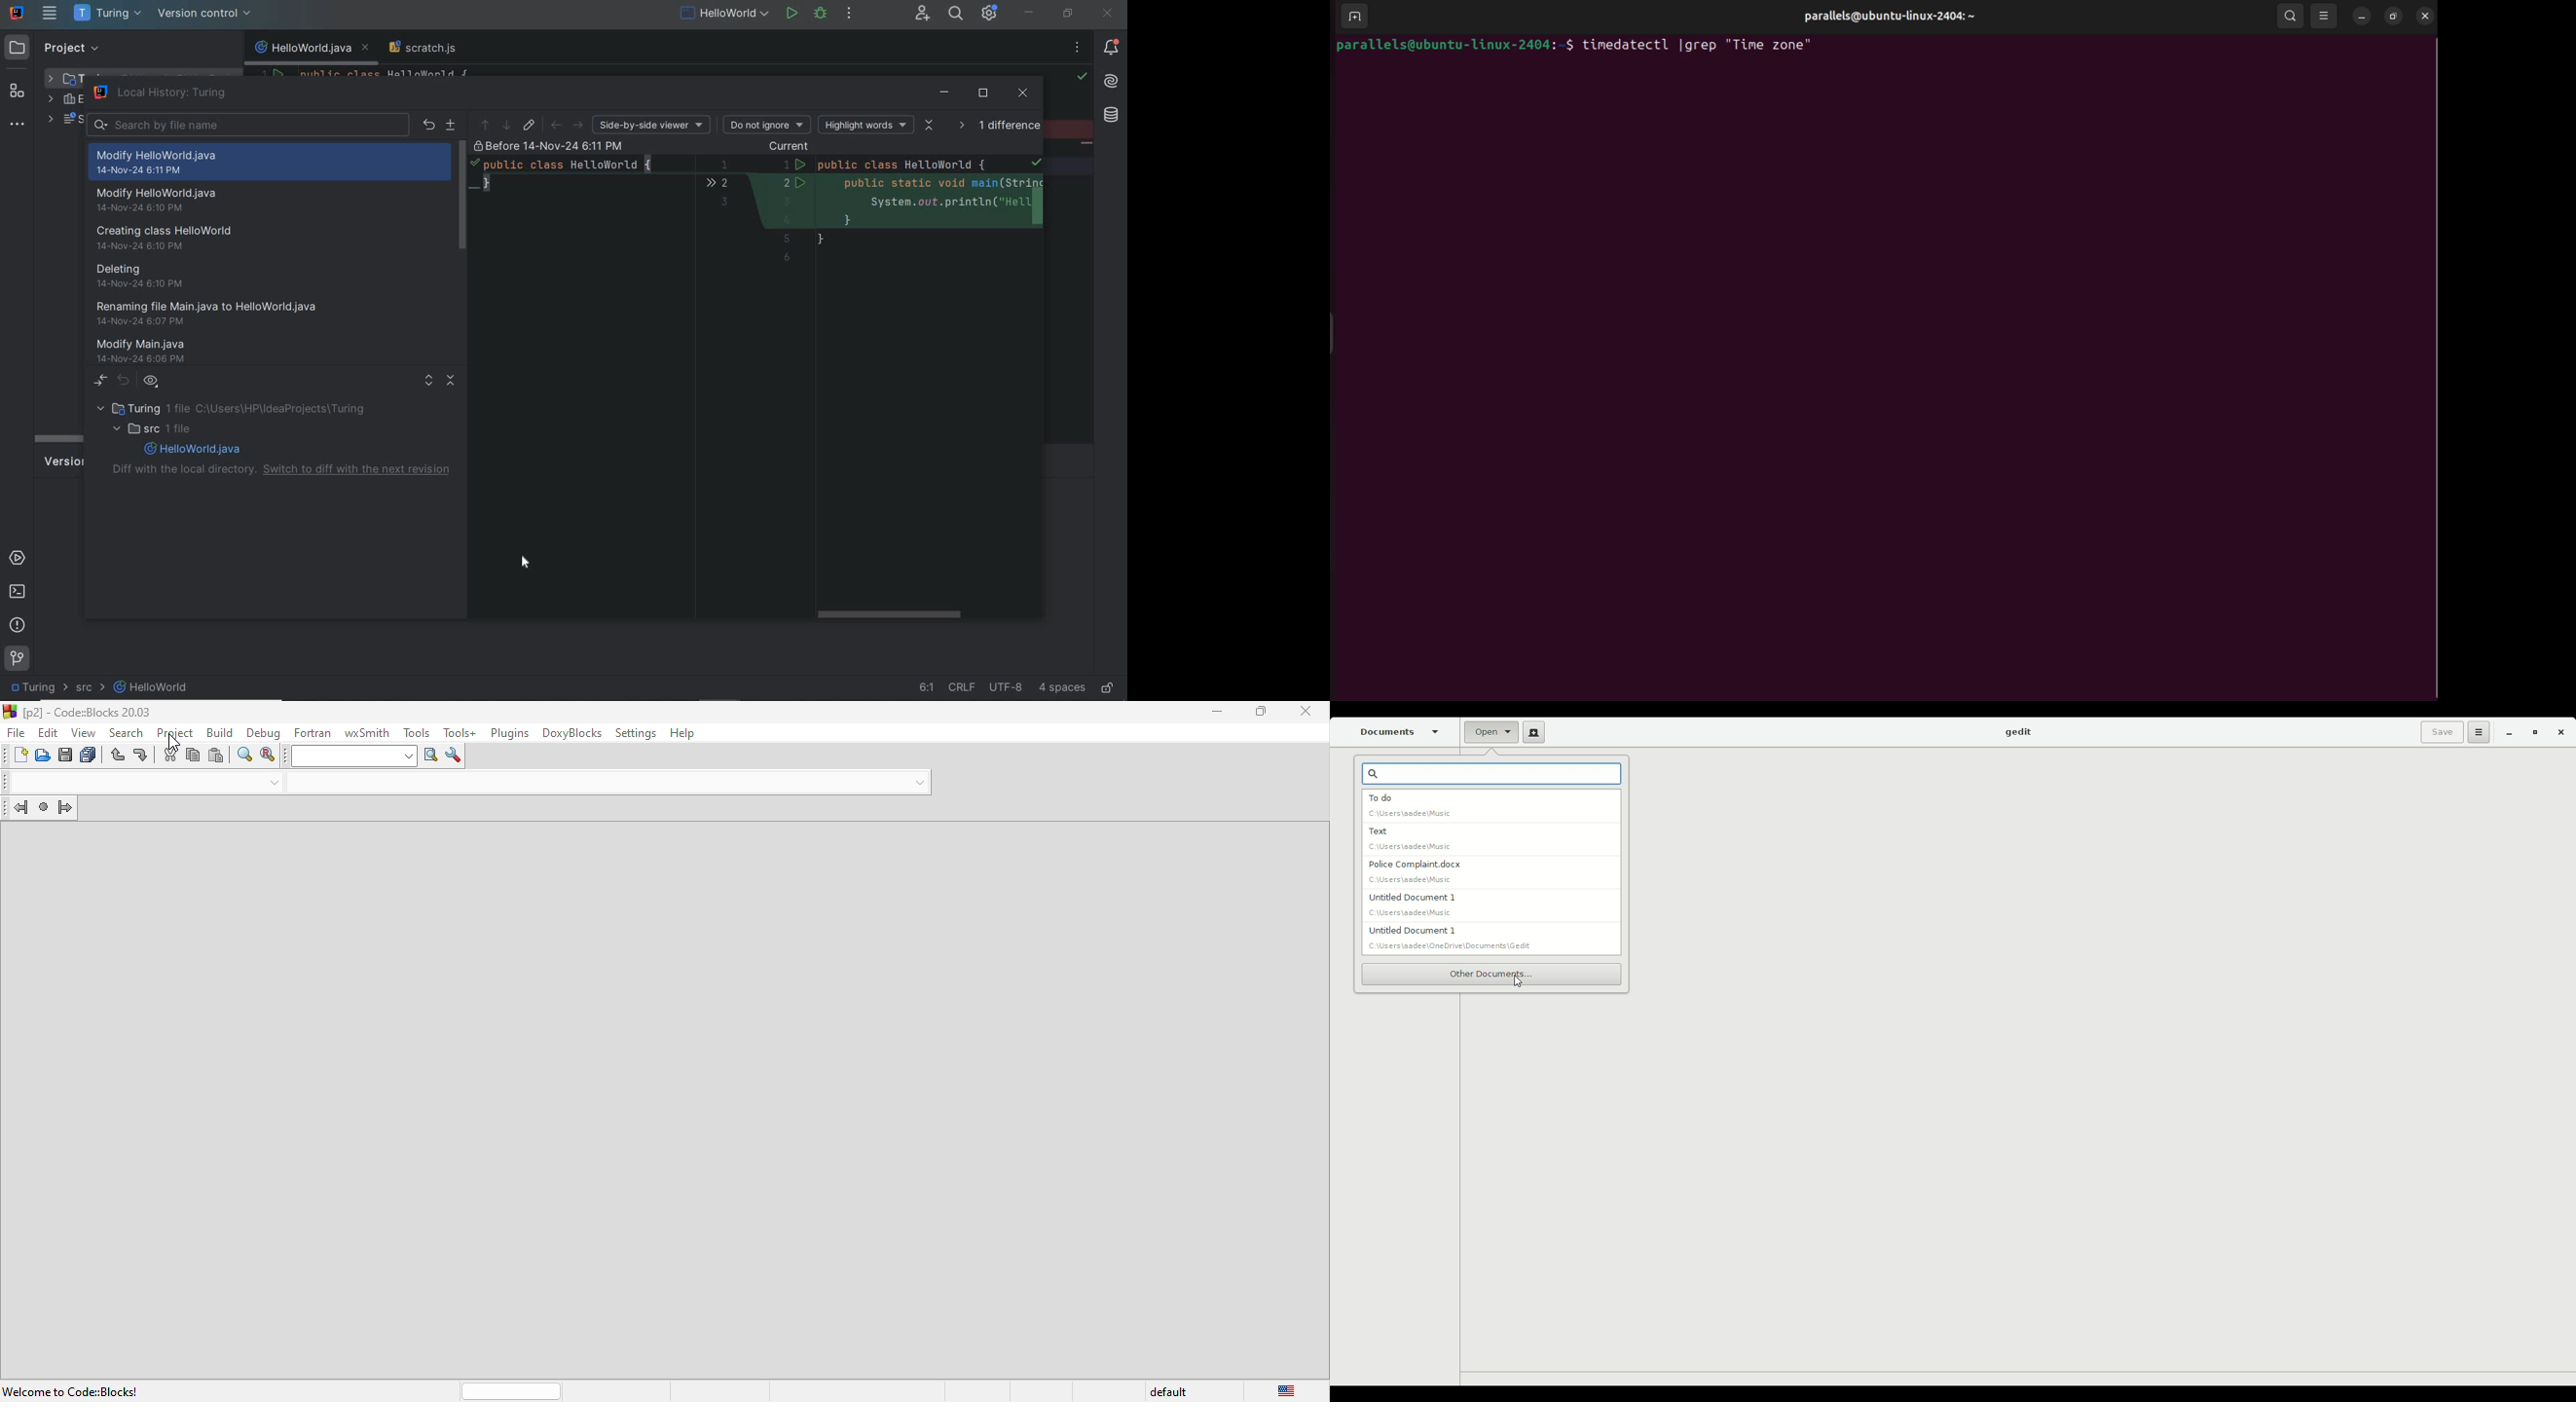  What do you see at coordinates (1884, 17) in the screenshot?
I see `parallels@ubuntu-linux-2404: ~` at bounding box center [1884, 17].